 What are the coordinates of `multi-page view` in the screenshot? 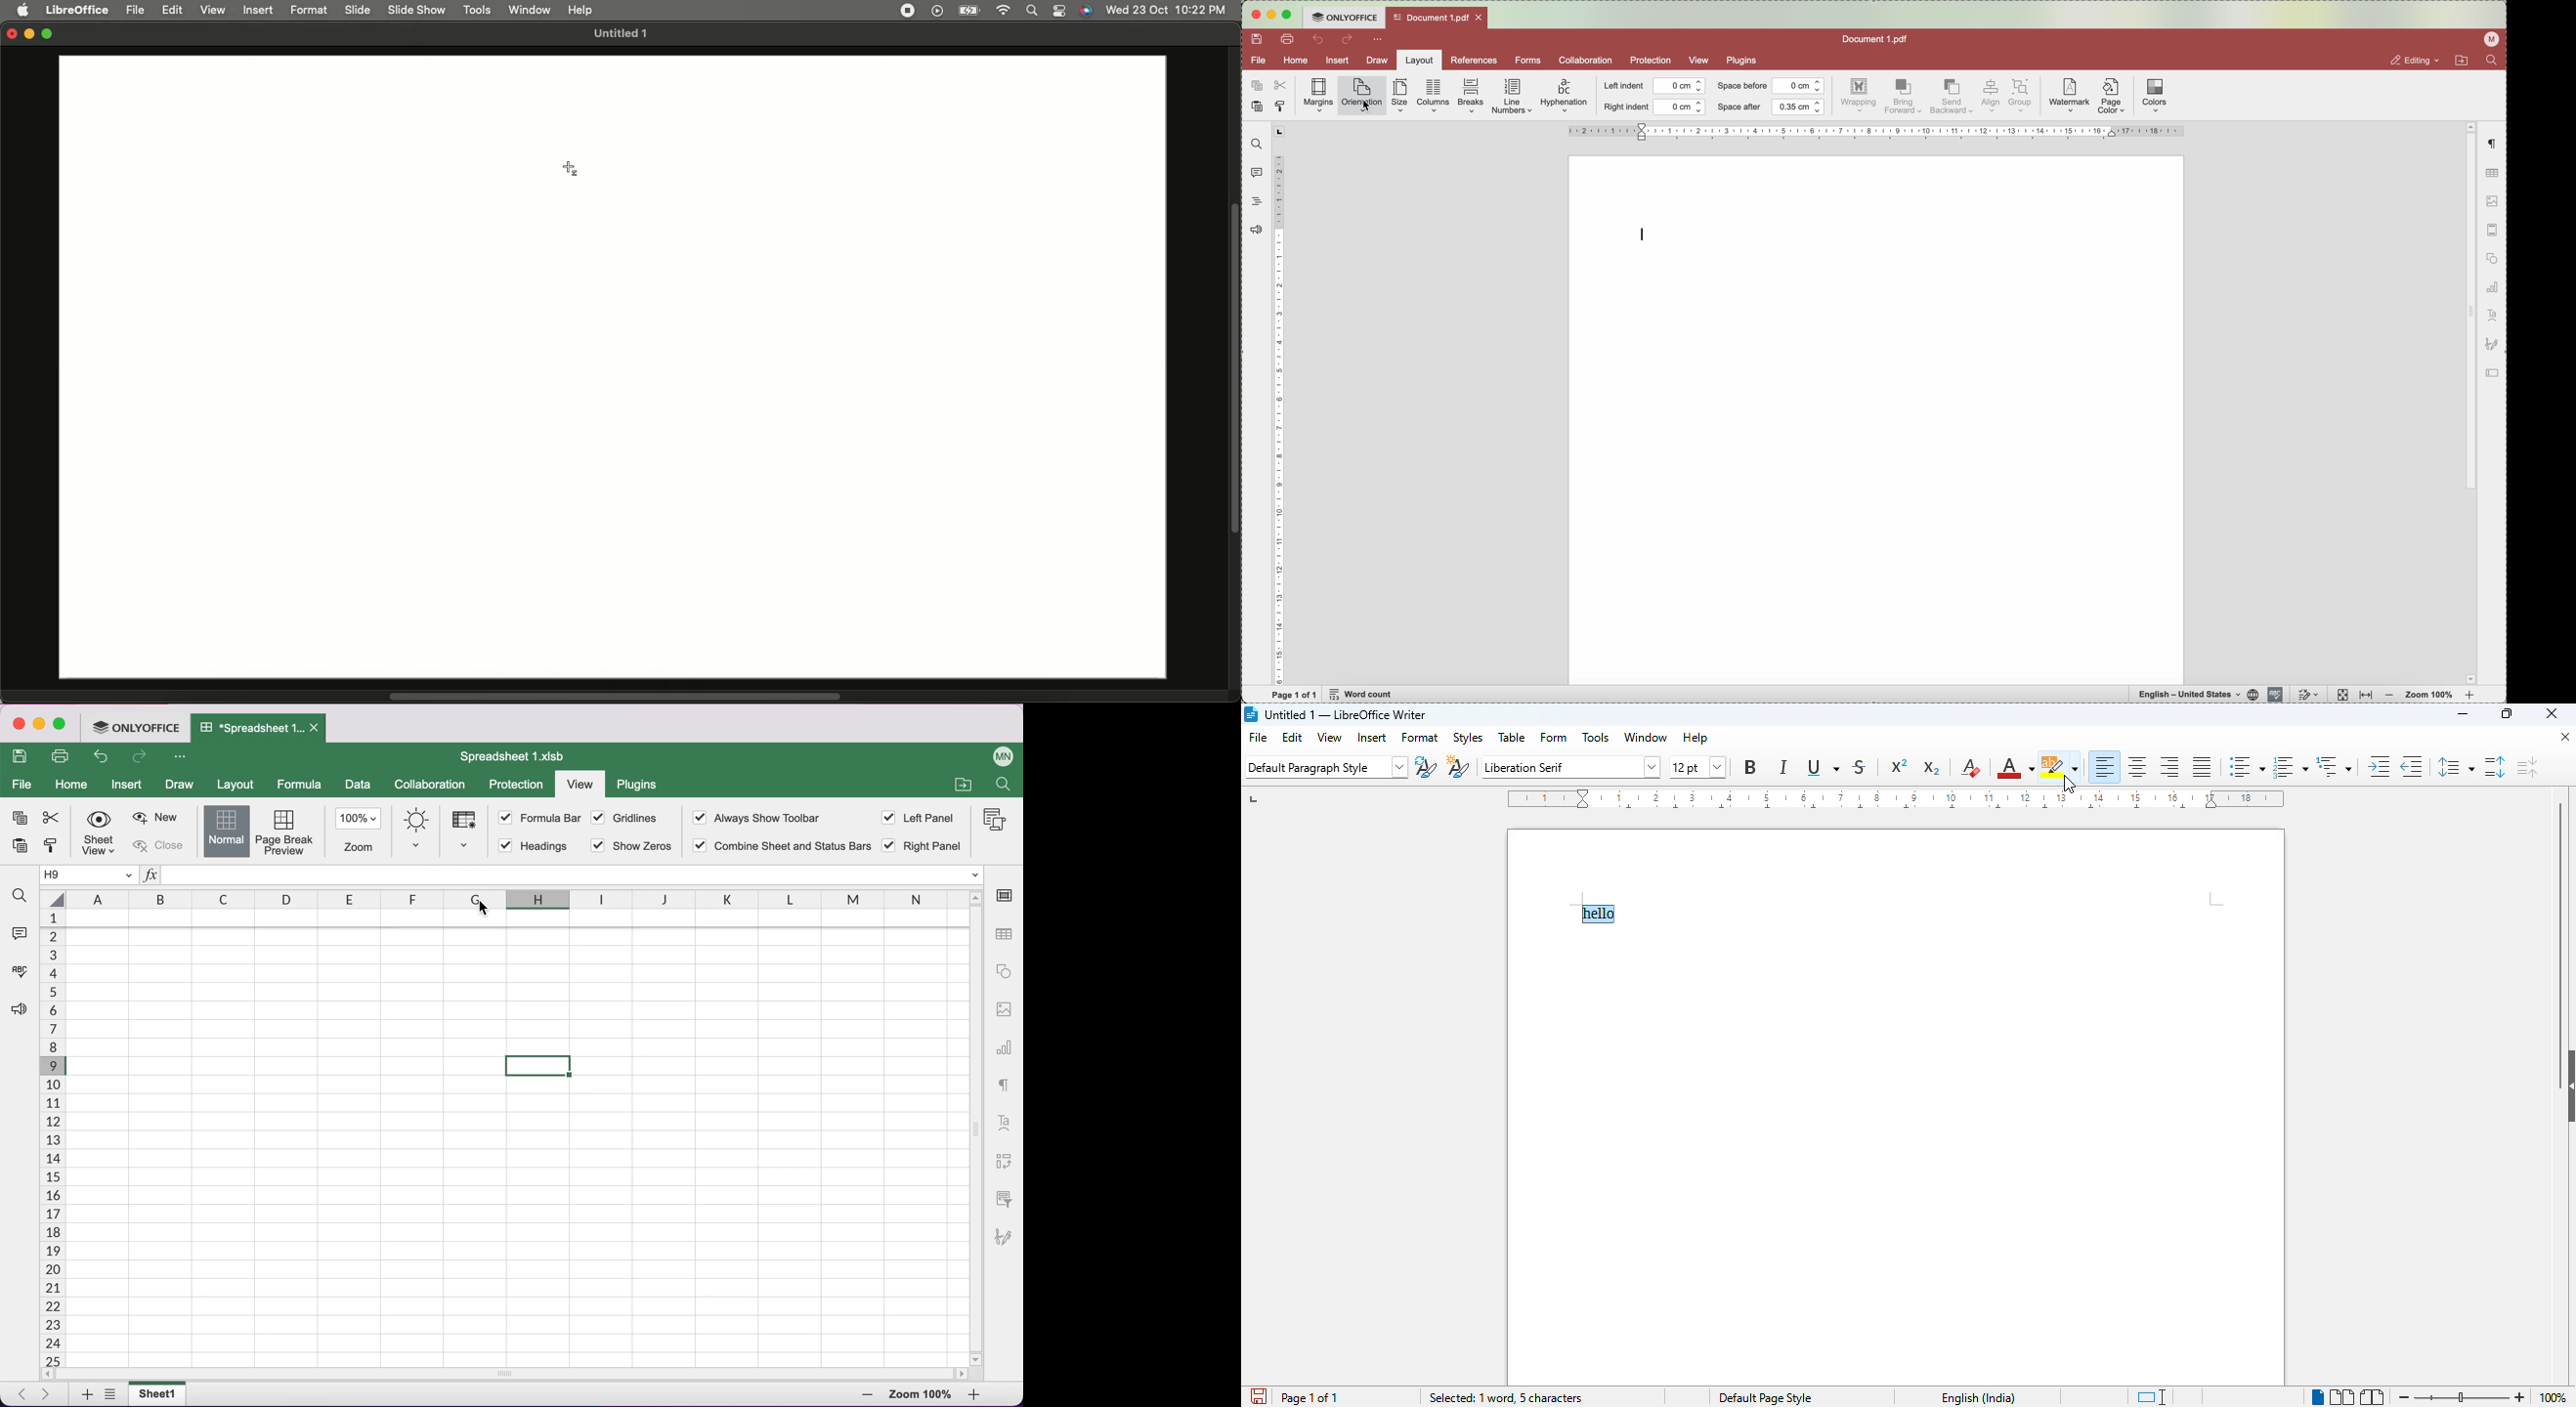 It's located at (2340, 1396).